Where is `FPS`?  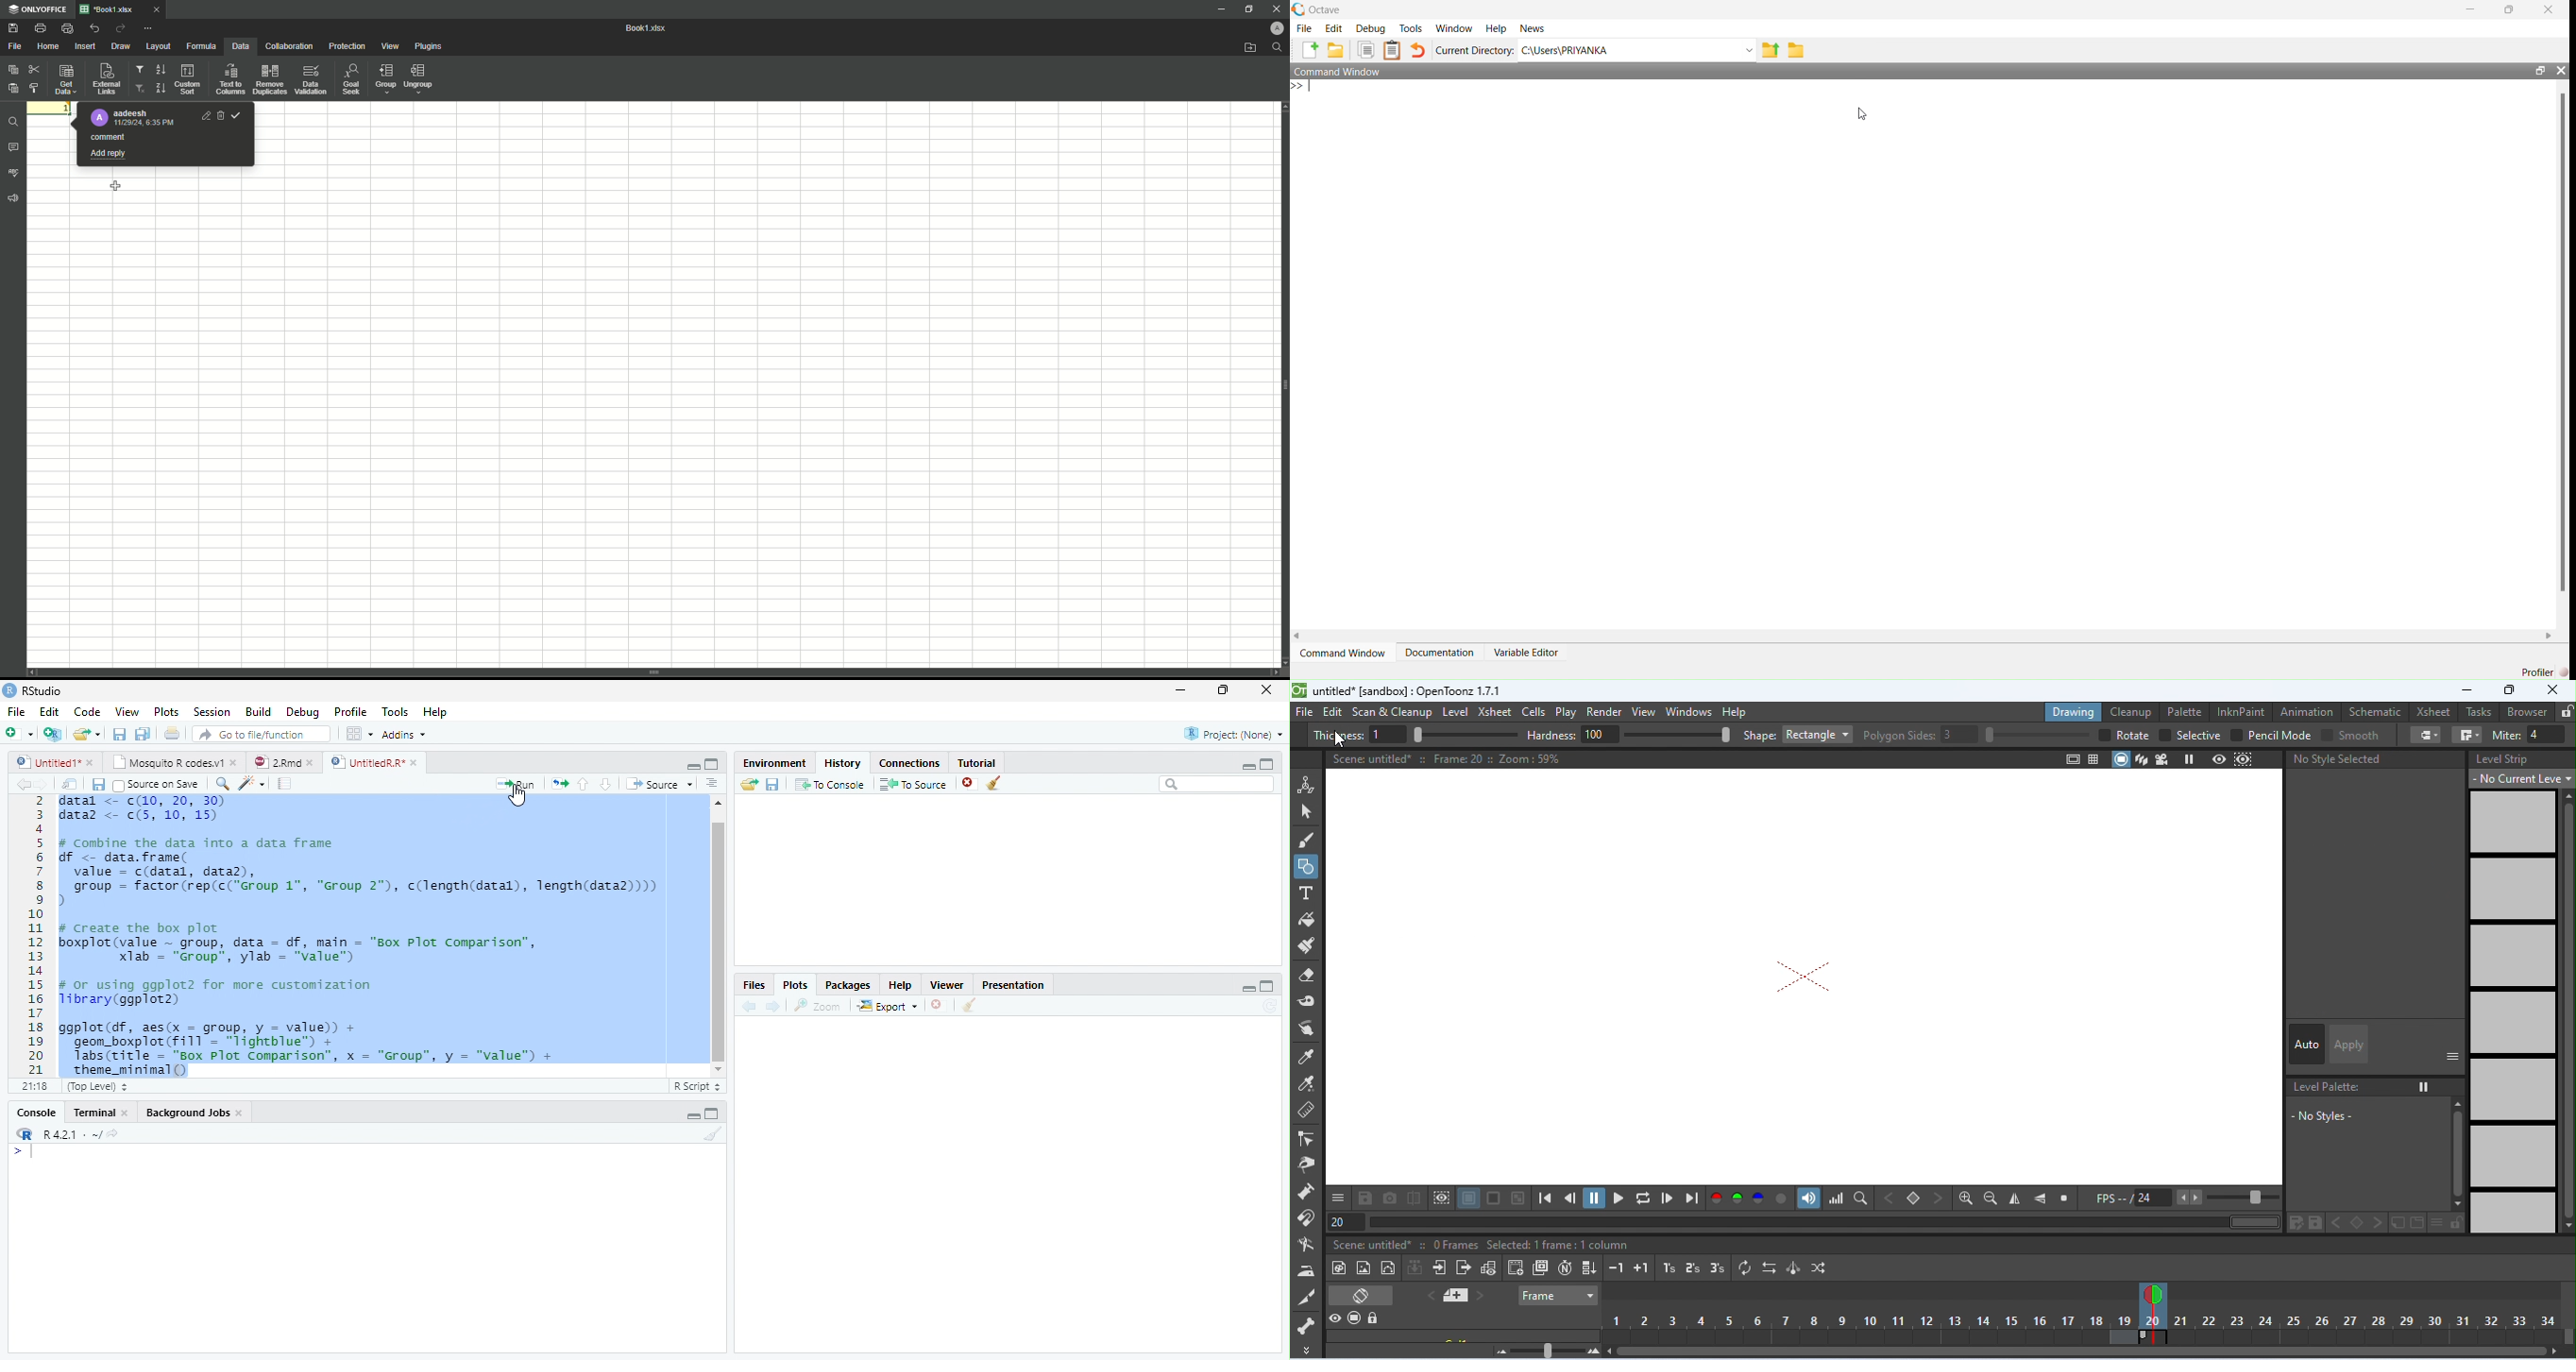 FPS is located at coordinates (2186, 1199).